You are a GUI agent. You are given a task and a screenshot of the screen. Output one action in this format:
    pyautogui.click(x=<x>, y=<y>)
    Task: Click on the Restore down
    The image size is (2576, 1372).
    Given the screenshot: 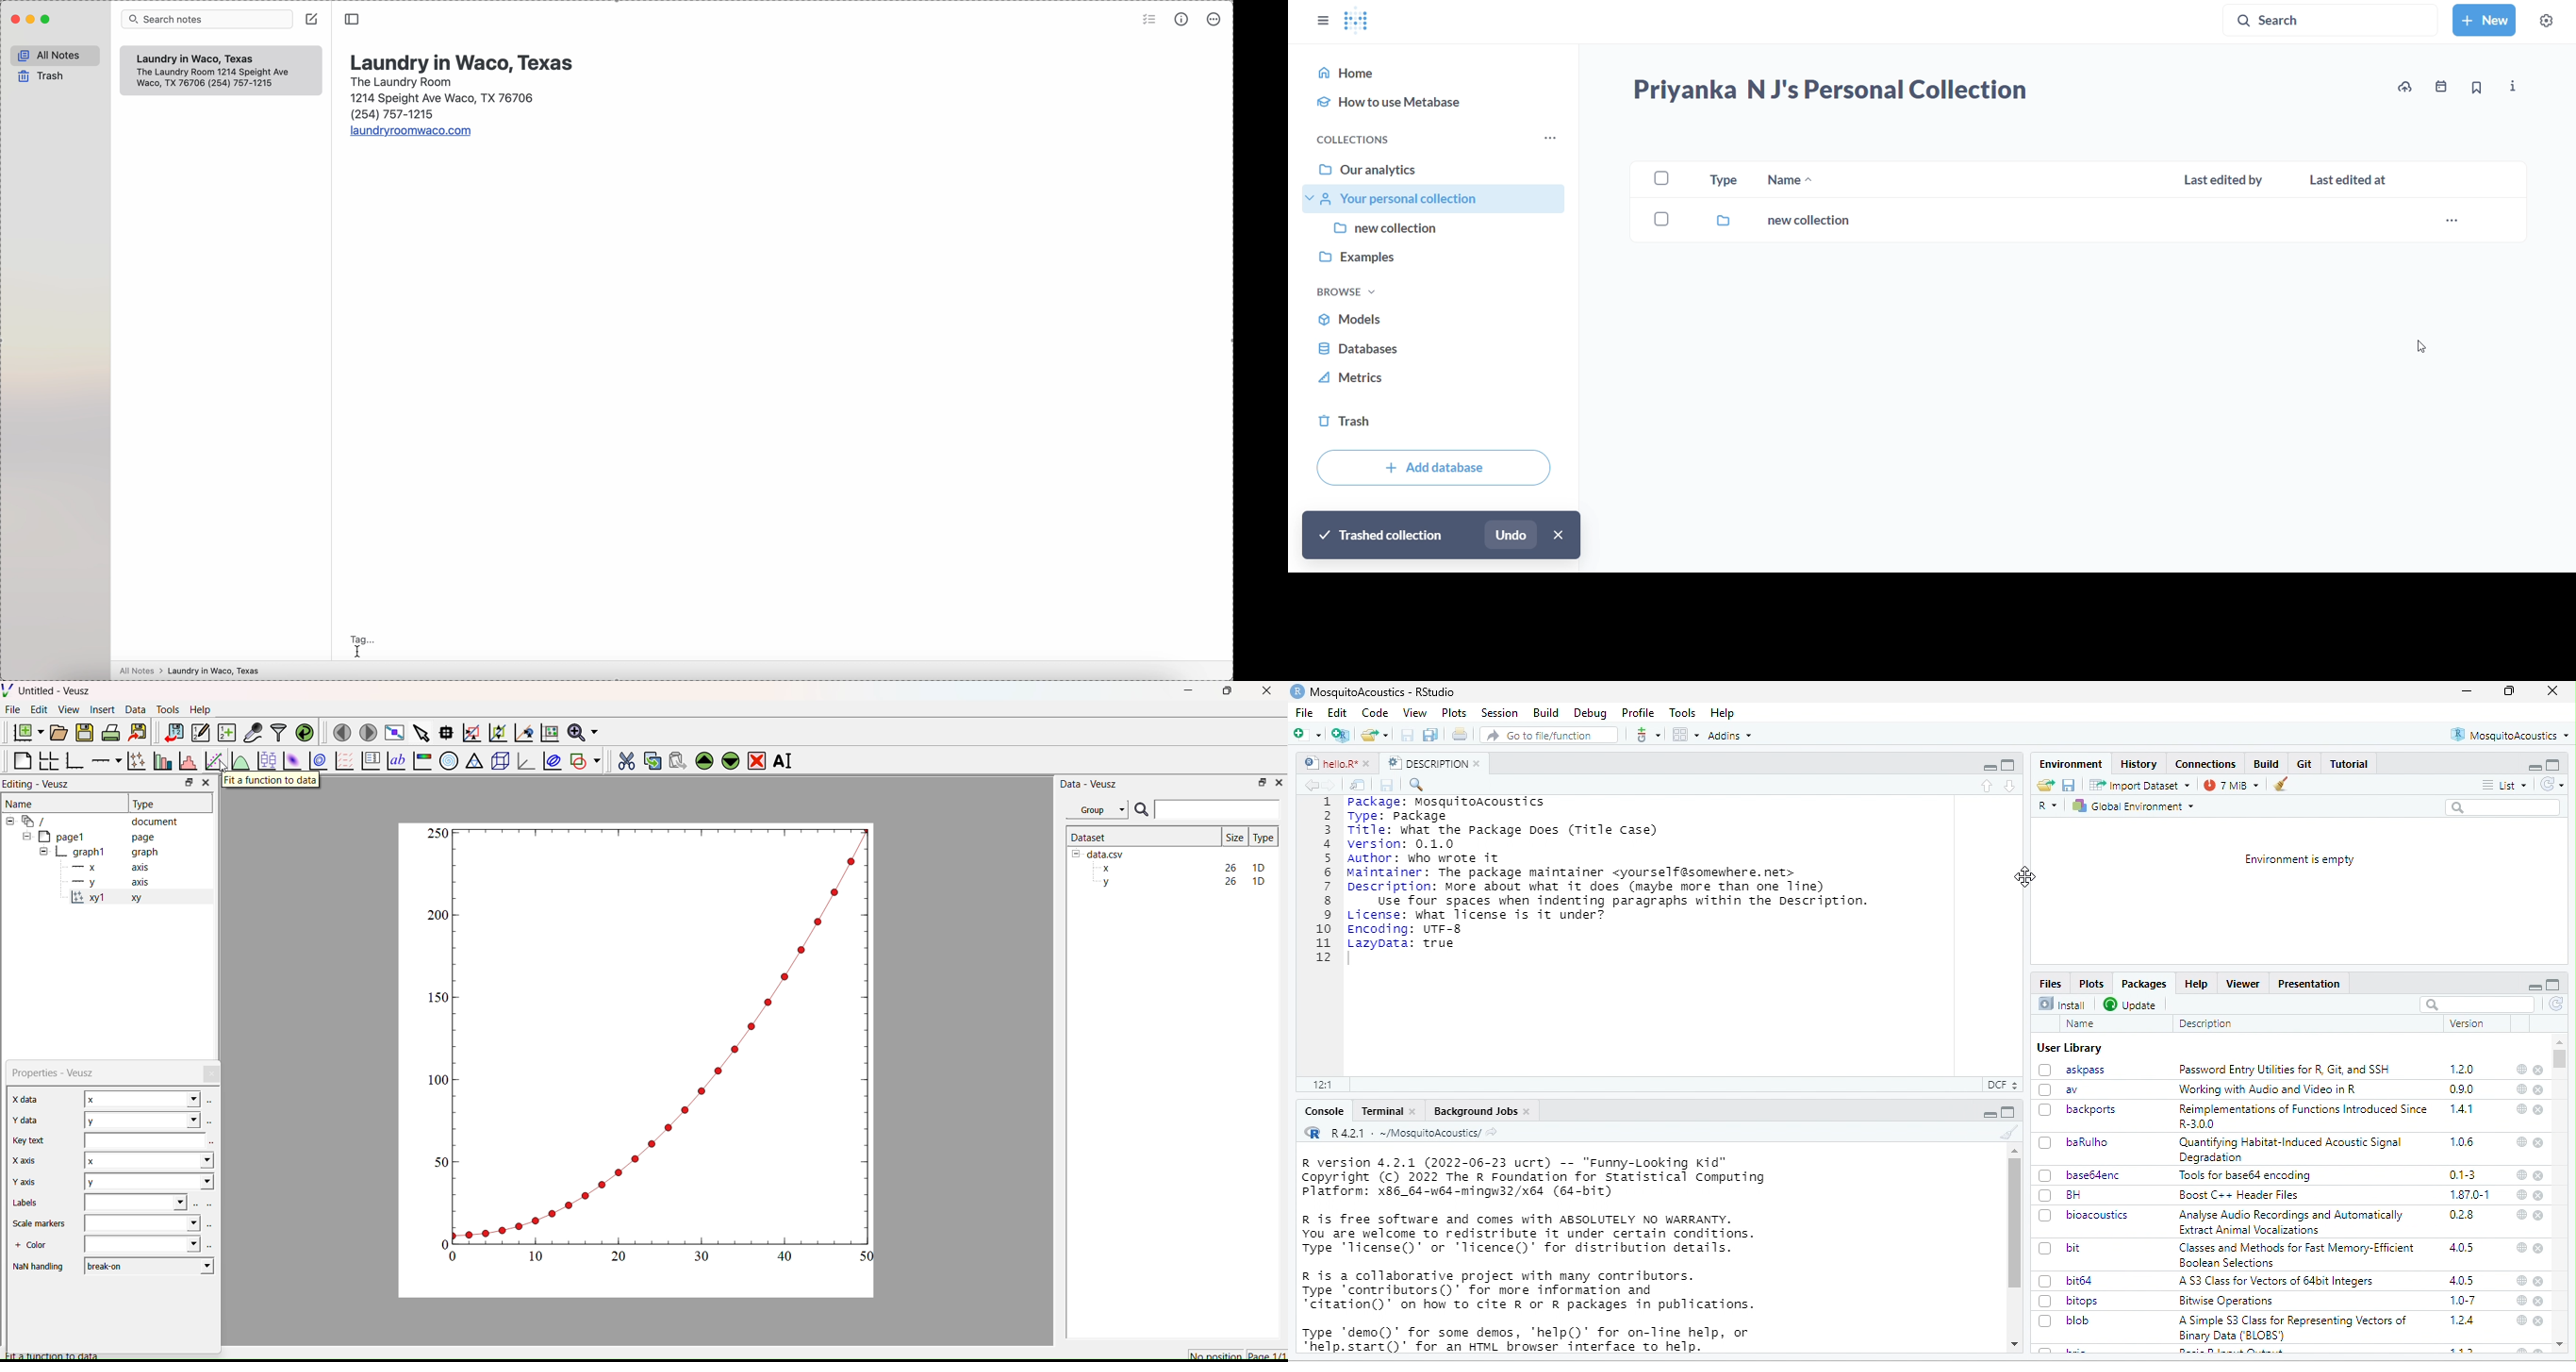 What is the action you would take?
    pyautogui.click(x=186, y=784)
    